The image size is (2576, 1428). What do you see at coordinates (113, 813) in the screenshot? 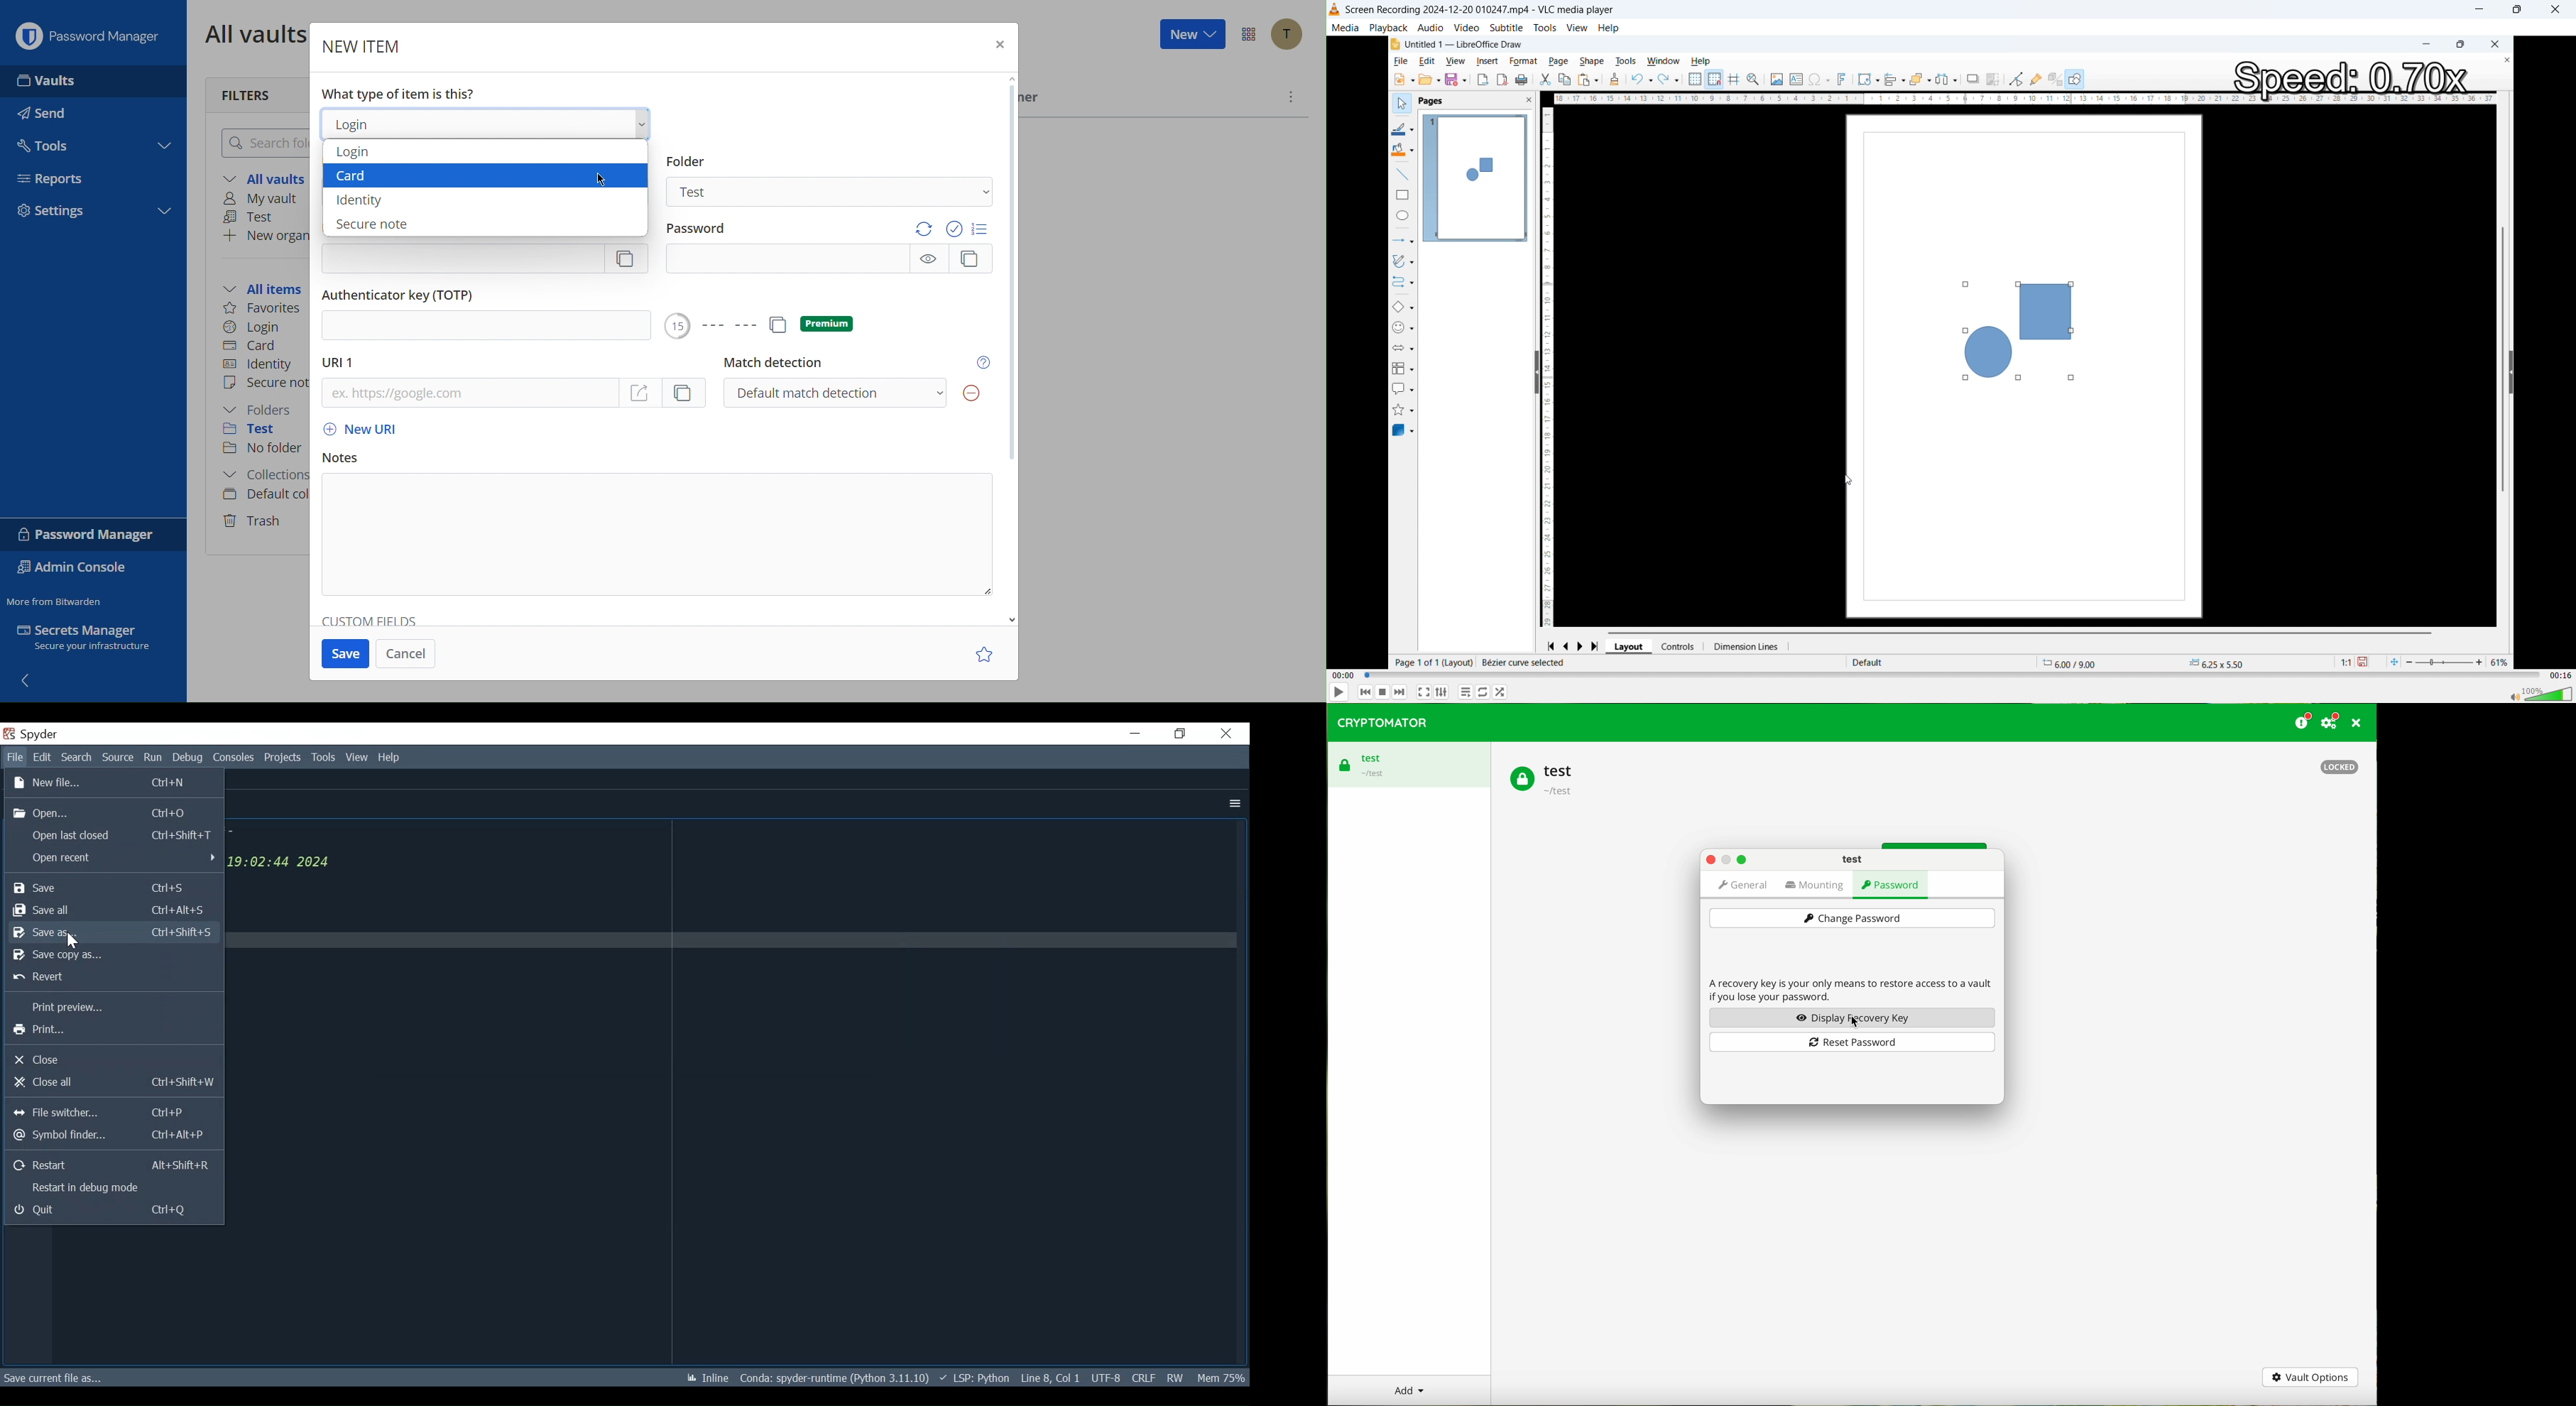
I see `Open` at bounding box center [113, 813].